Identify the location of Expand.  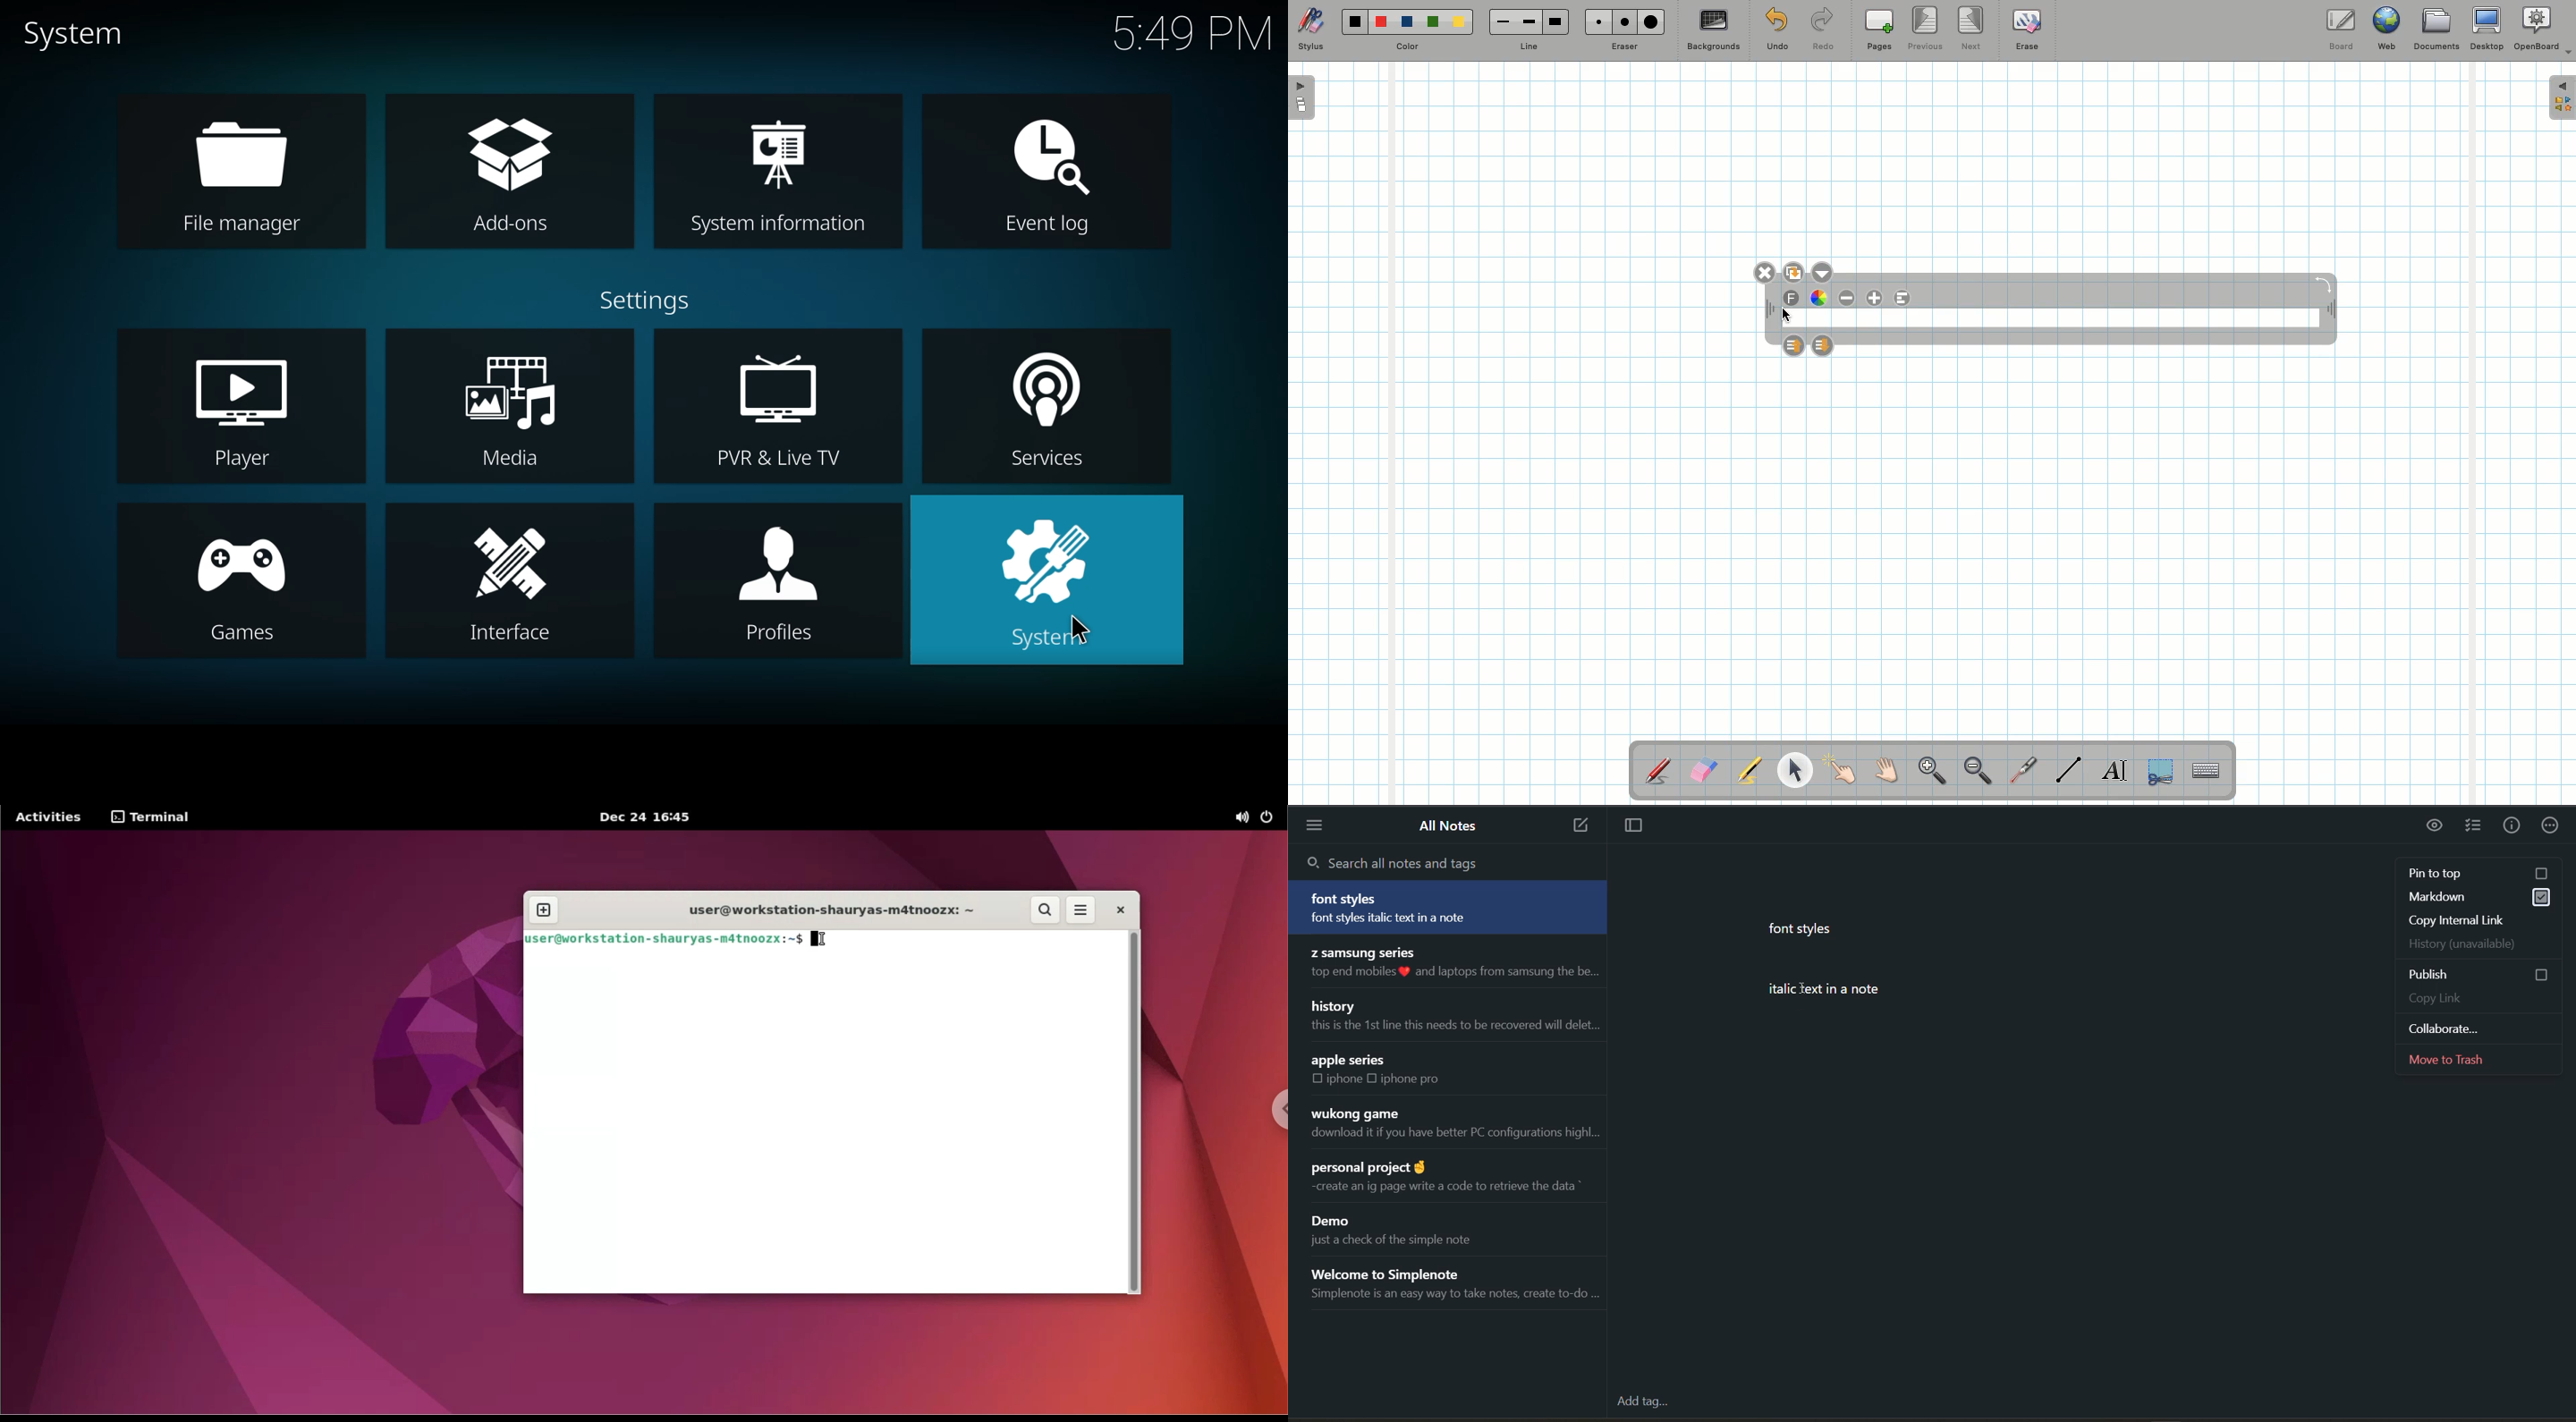
(2562, 97).